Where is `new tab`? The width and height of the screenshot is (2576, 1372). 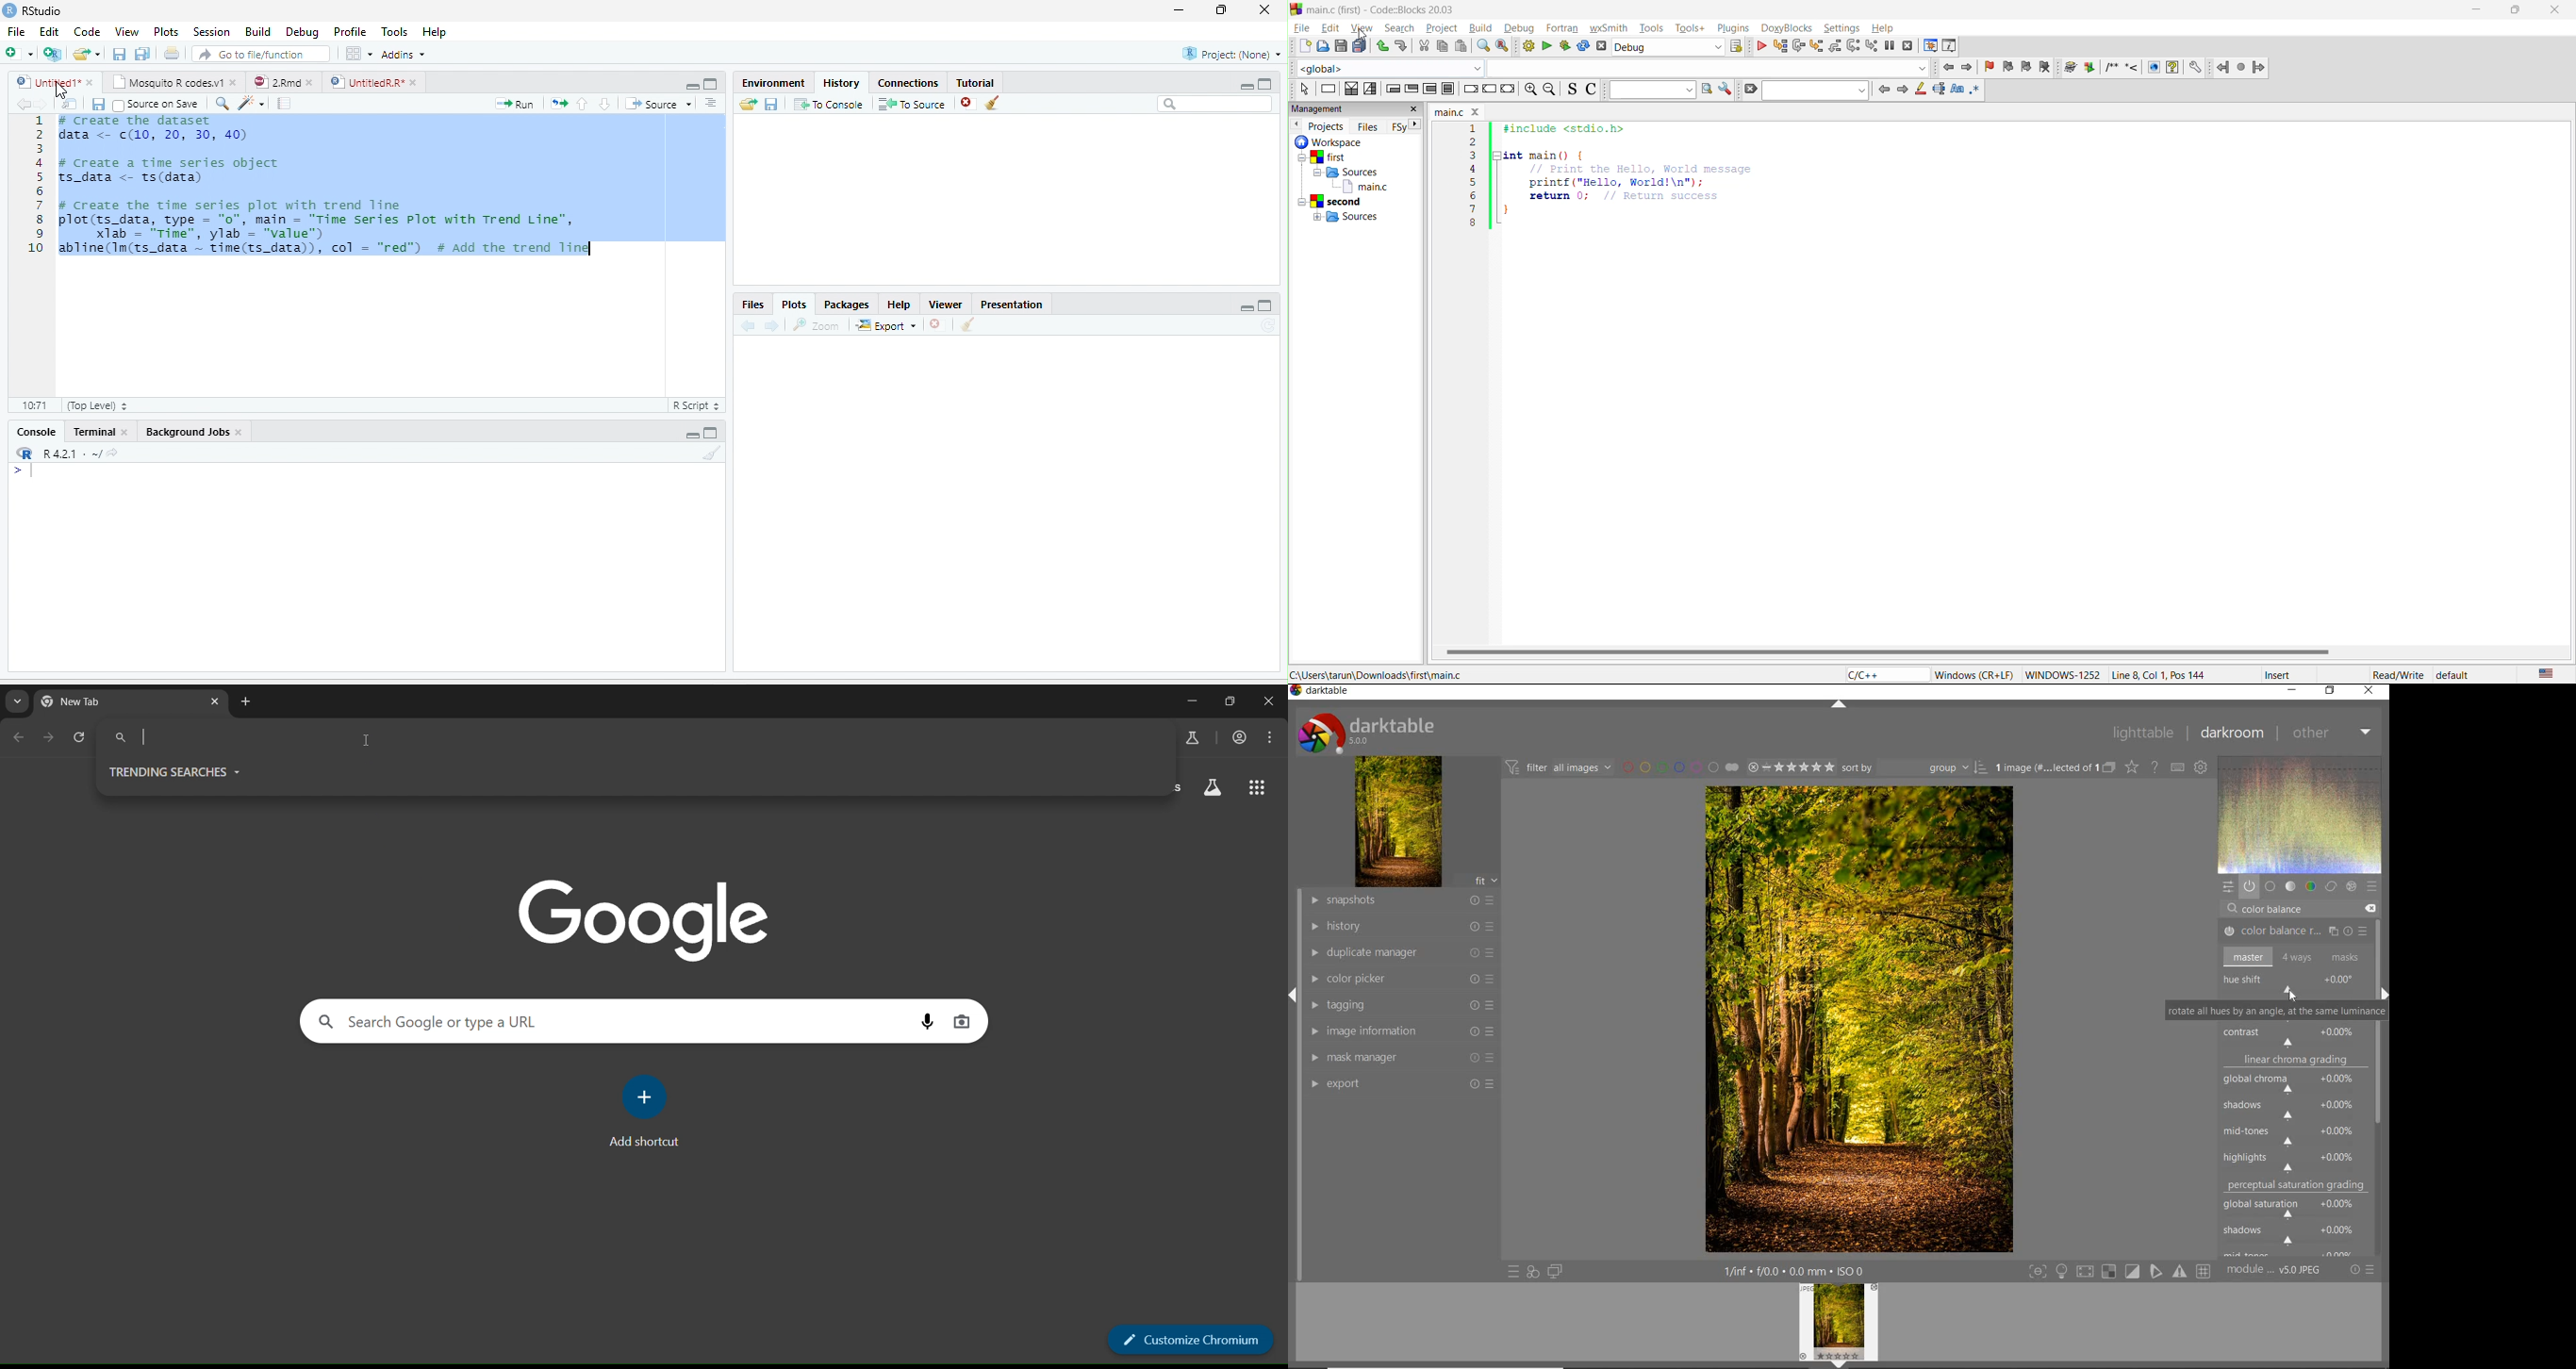
new tab is located at coordinates (244, 702).